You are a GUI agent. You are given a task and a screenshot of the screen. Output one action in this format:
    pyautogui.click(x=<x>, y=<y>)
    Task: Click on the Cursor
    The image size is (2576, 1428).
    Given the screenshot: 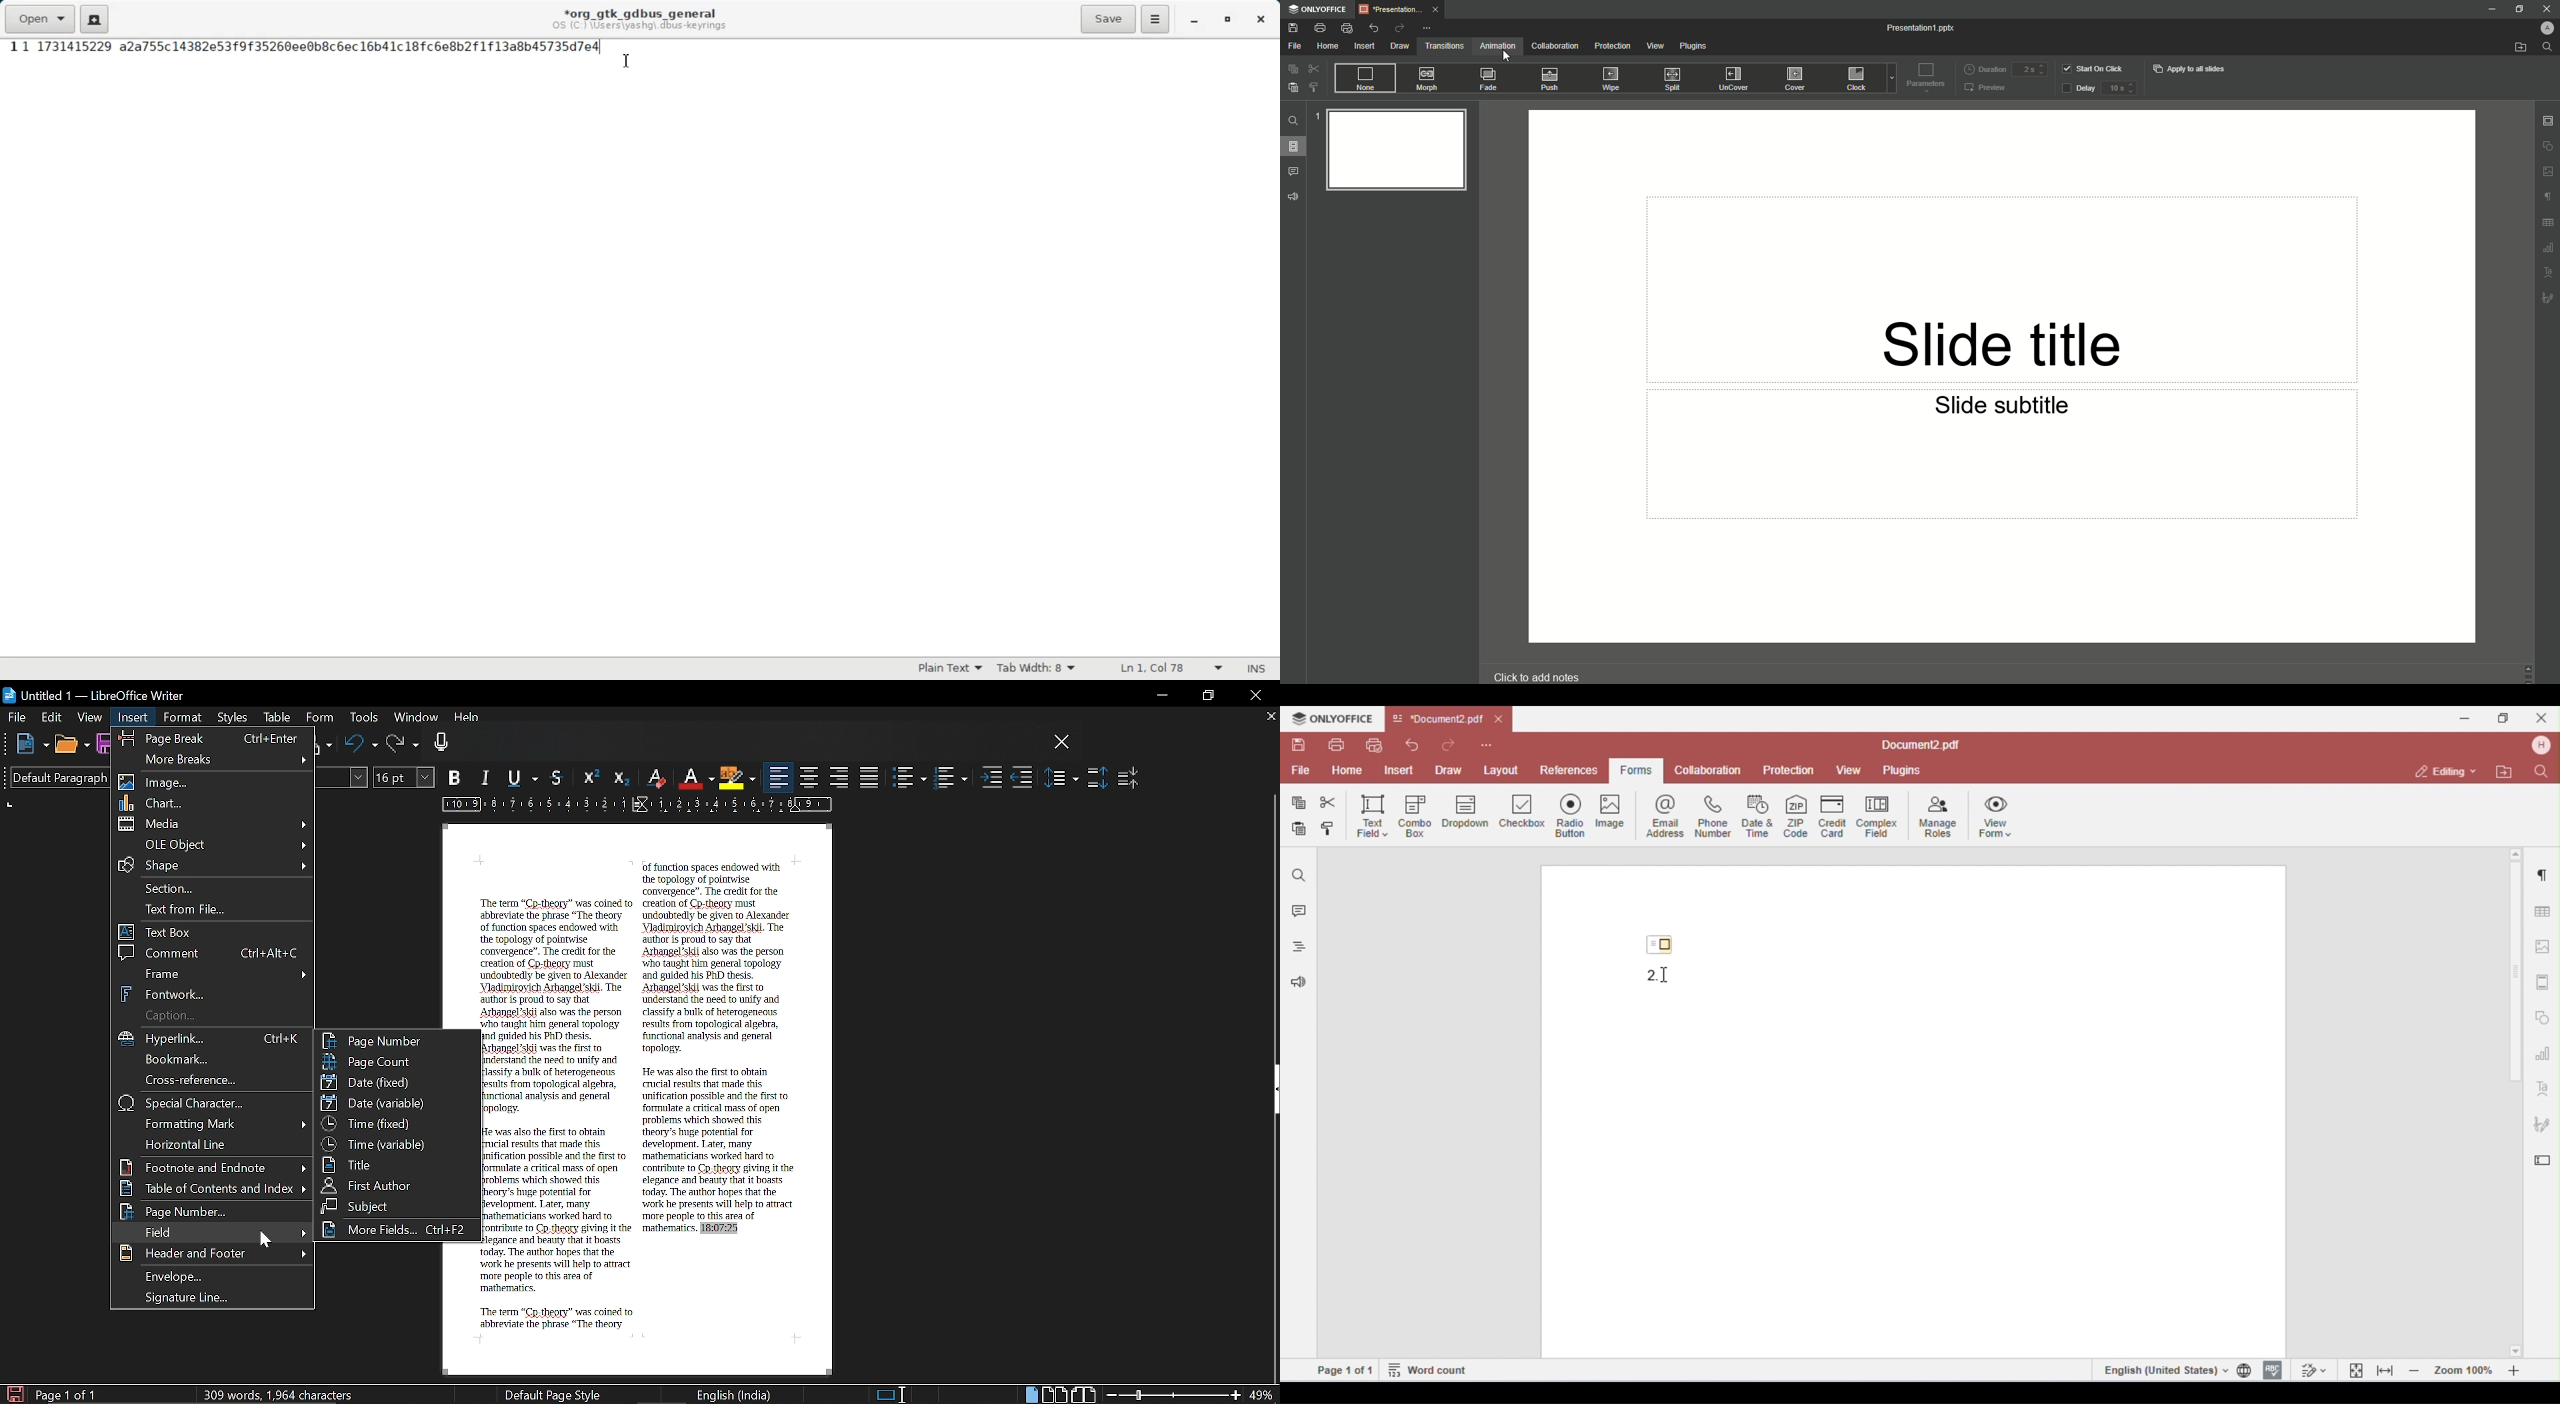 What is the action you would take?
    pyautogui.click(x=1507, y=58)
    